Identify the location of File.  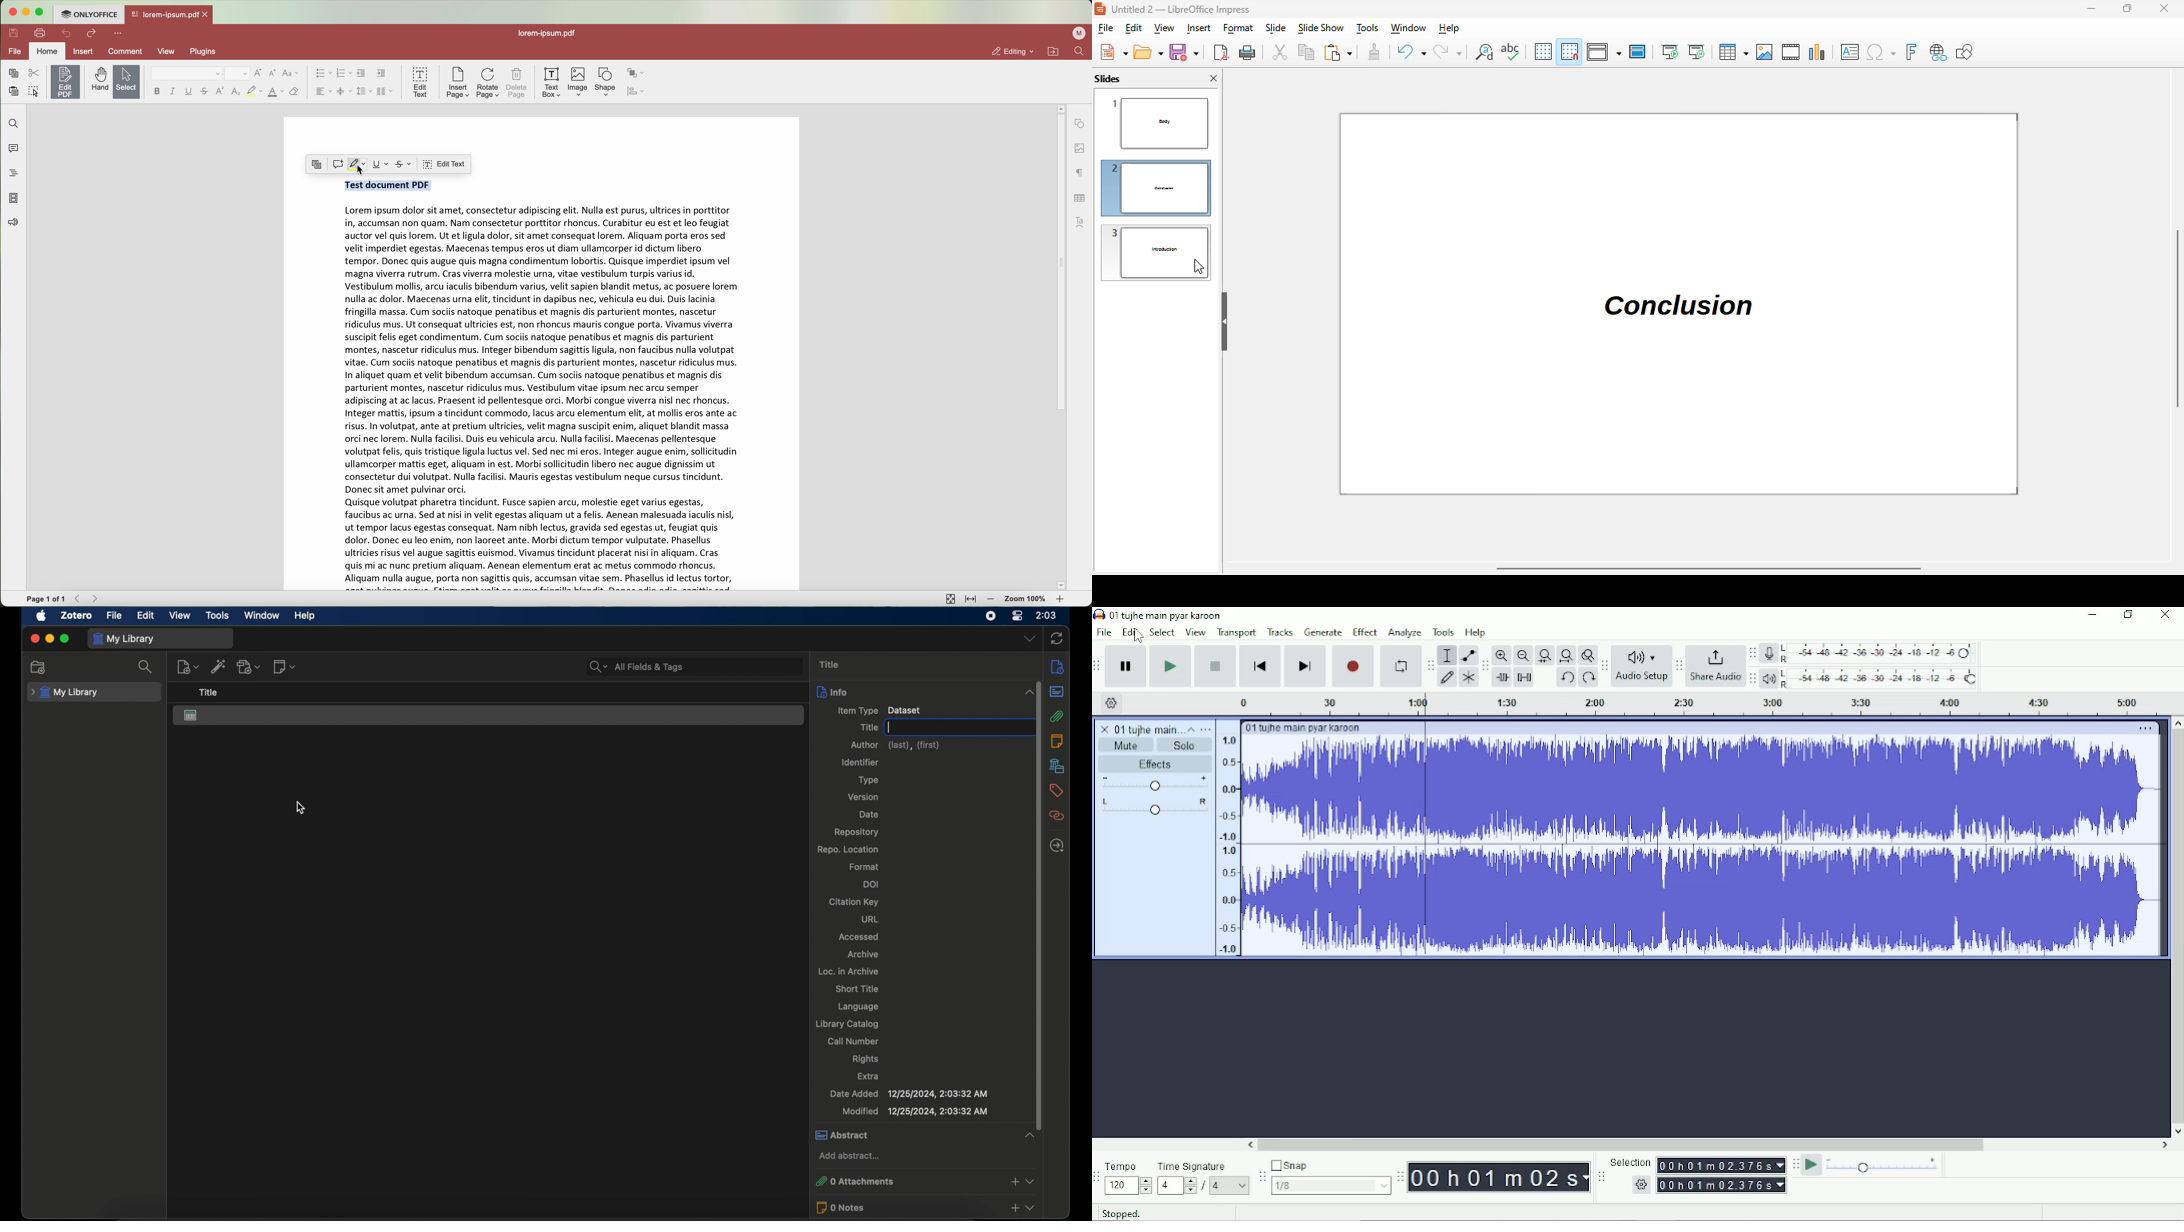
(1103, 632).